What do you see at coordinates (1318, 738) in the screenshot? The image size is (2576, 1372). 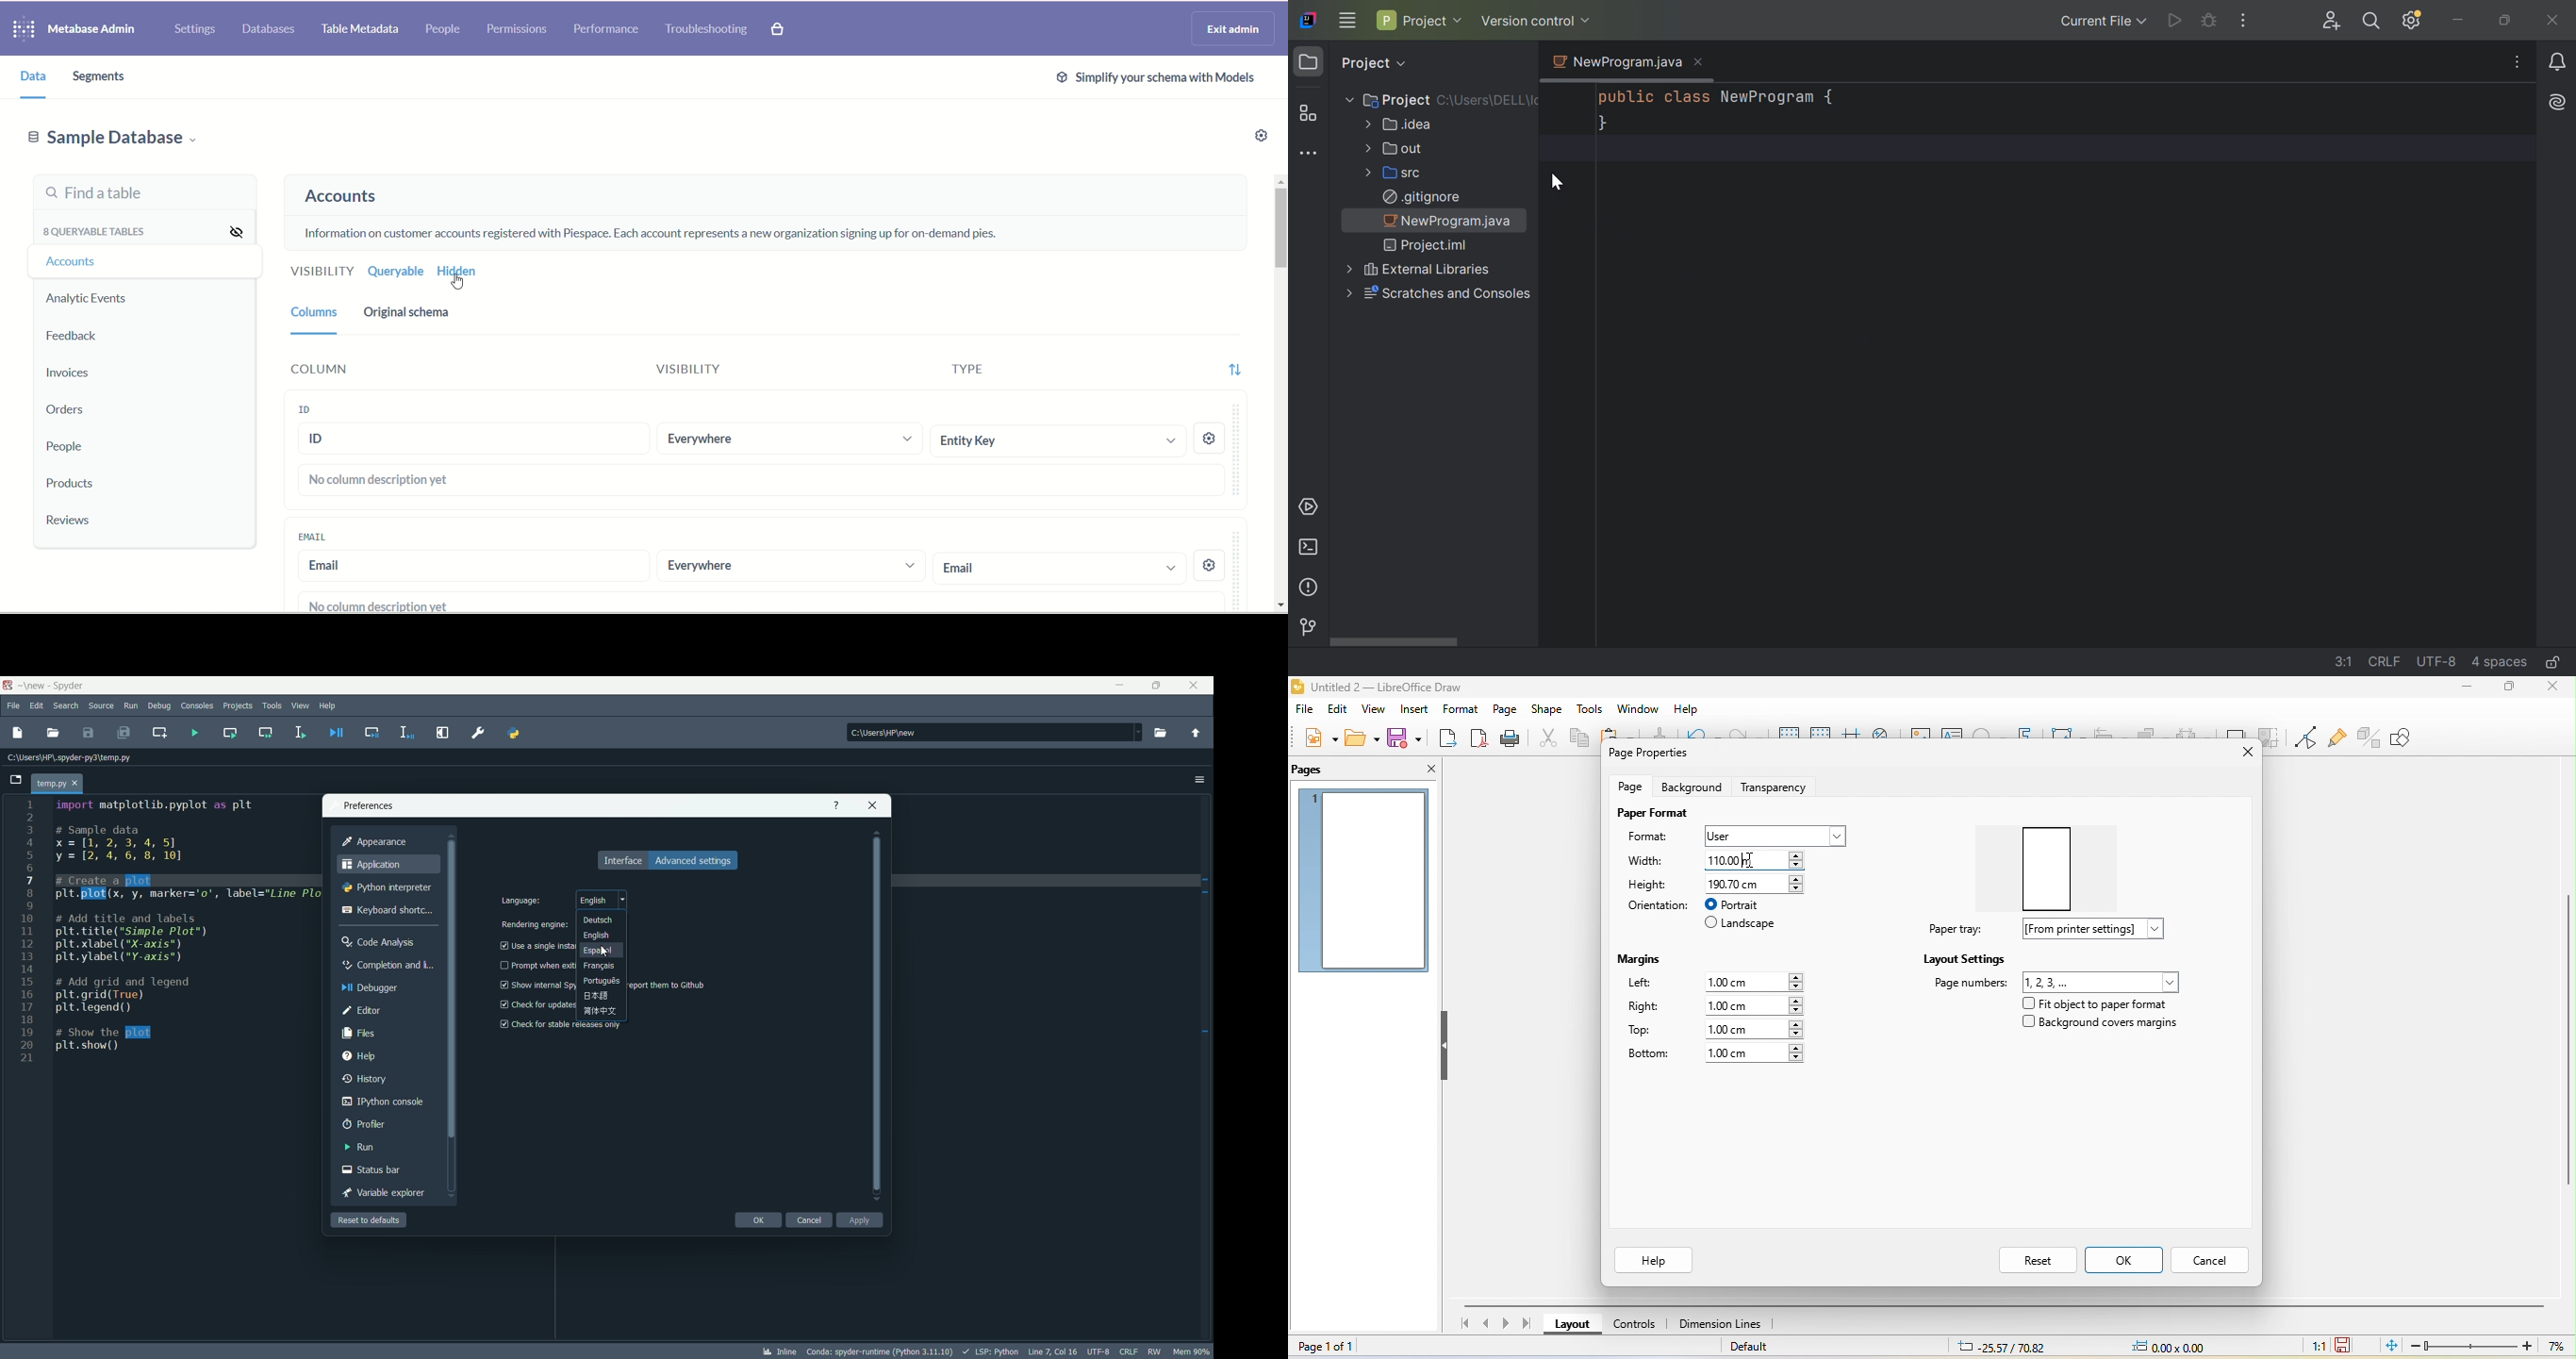 I see `new` at bounding box center [1318, 738].